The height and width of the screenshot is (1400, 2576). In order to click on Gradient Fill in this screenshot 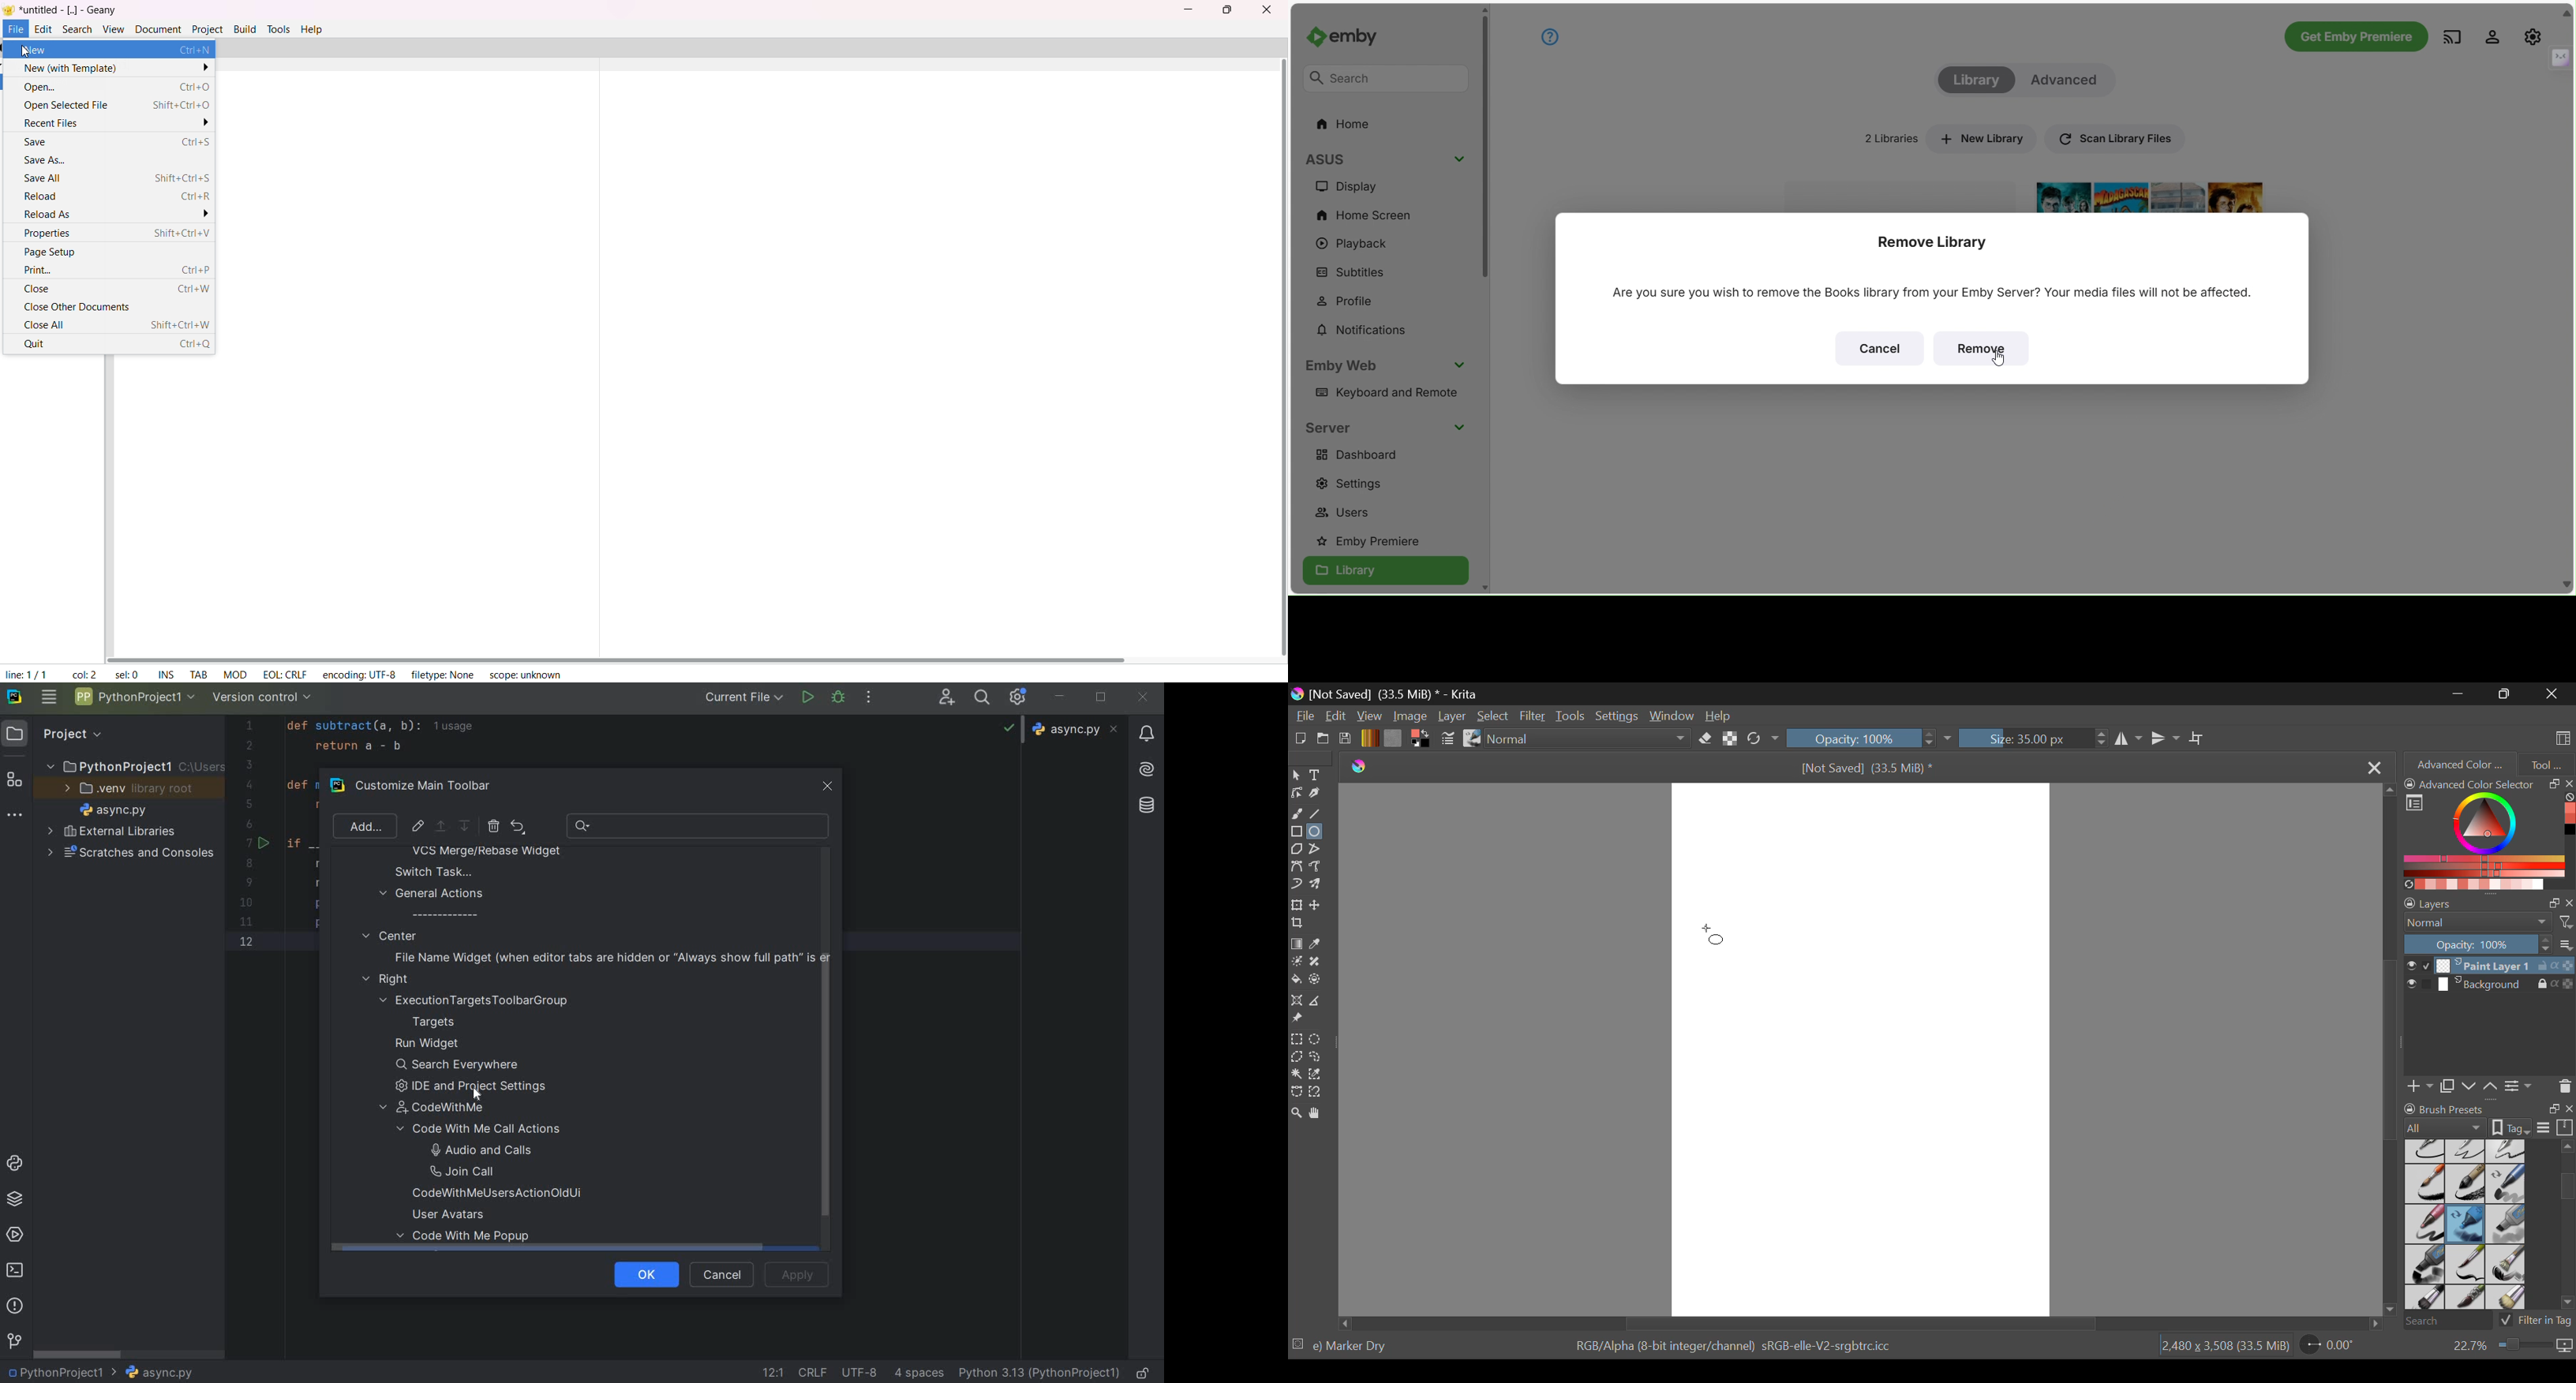, I will do `click(1296, 945)`.